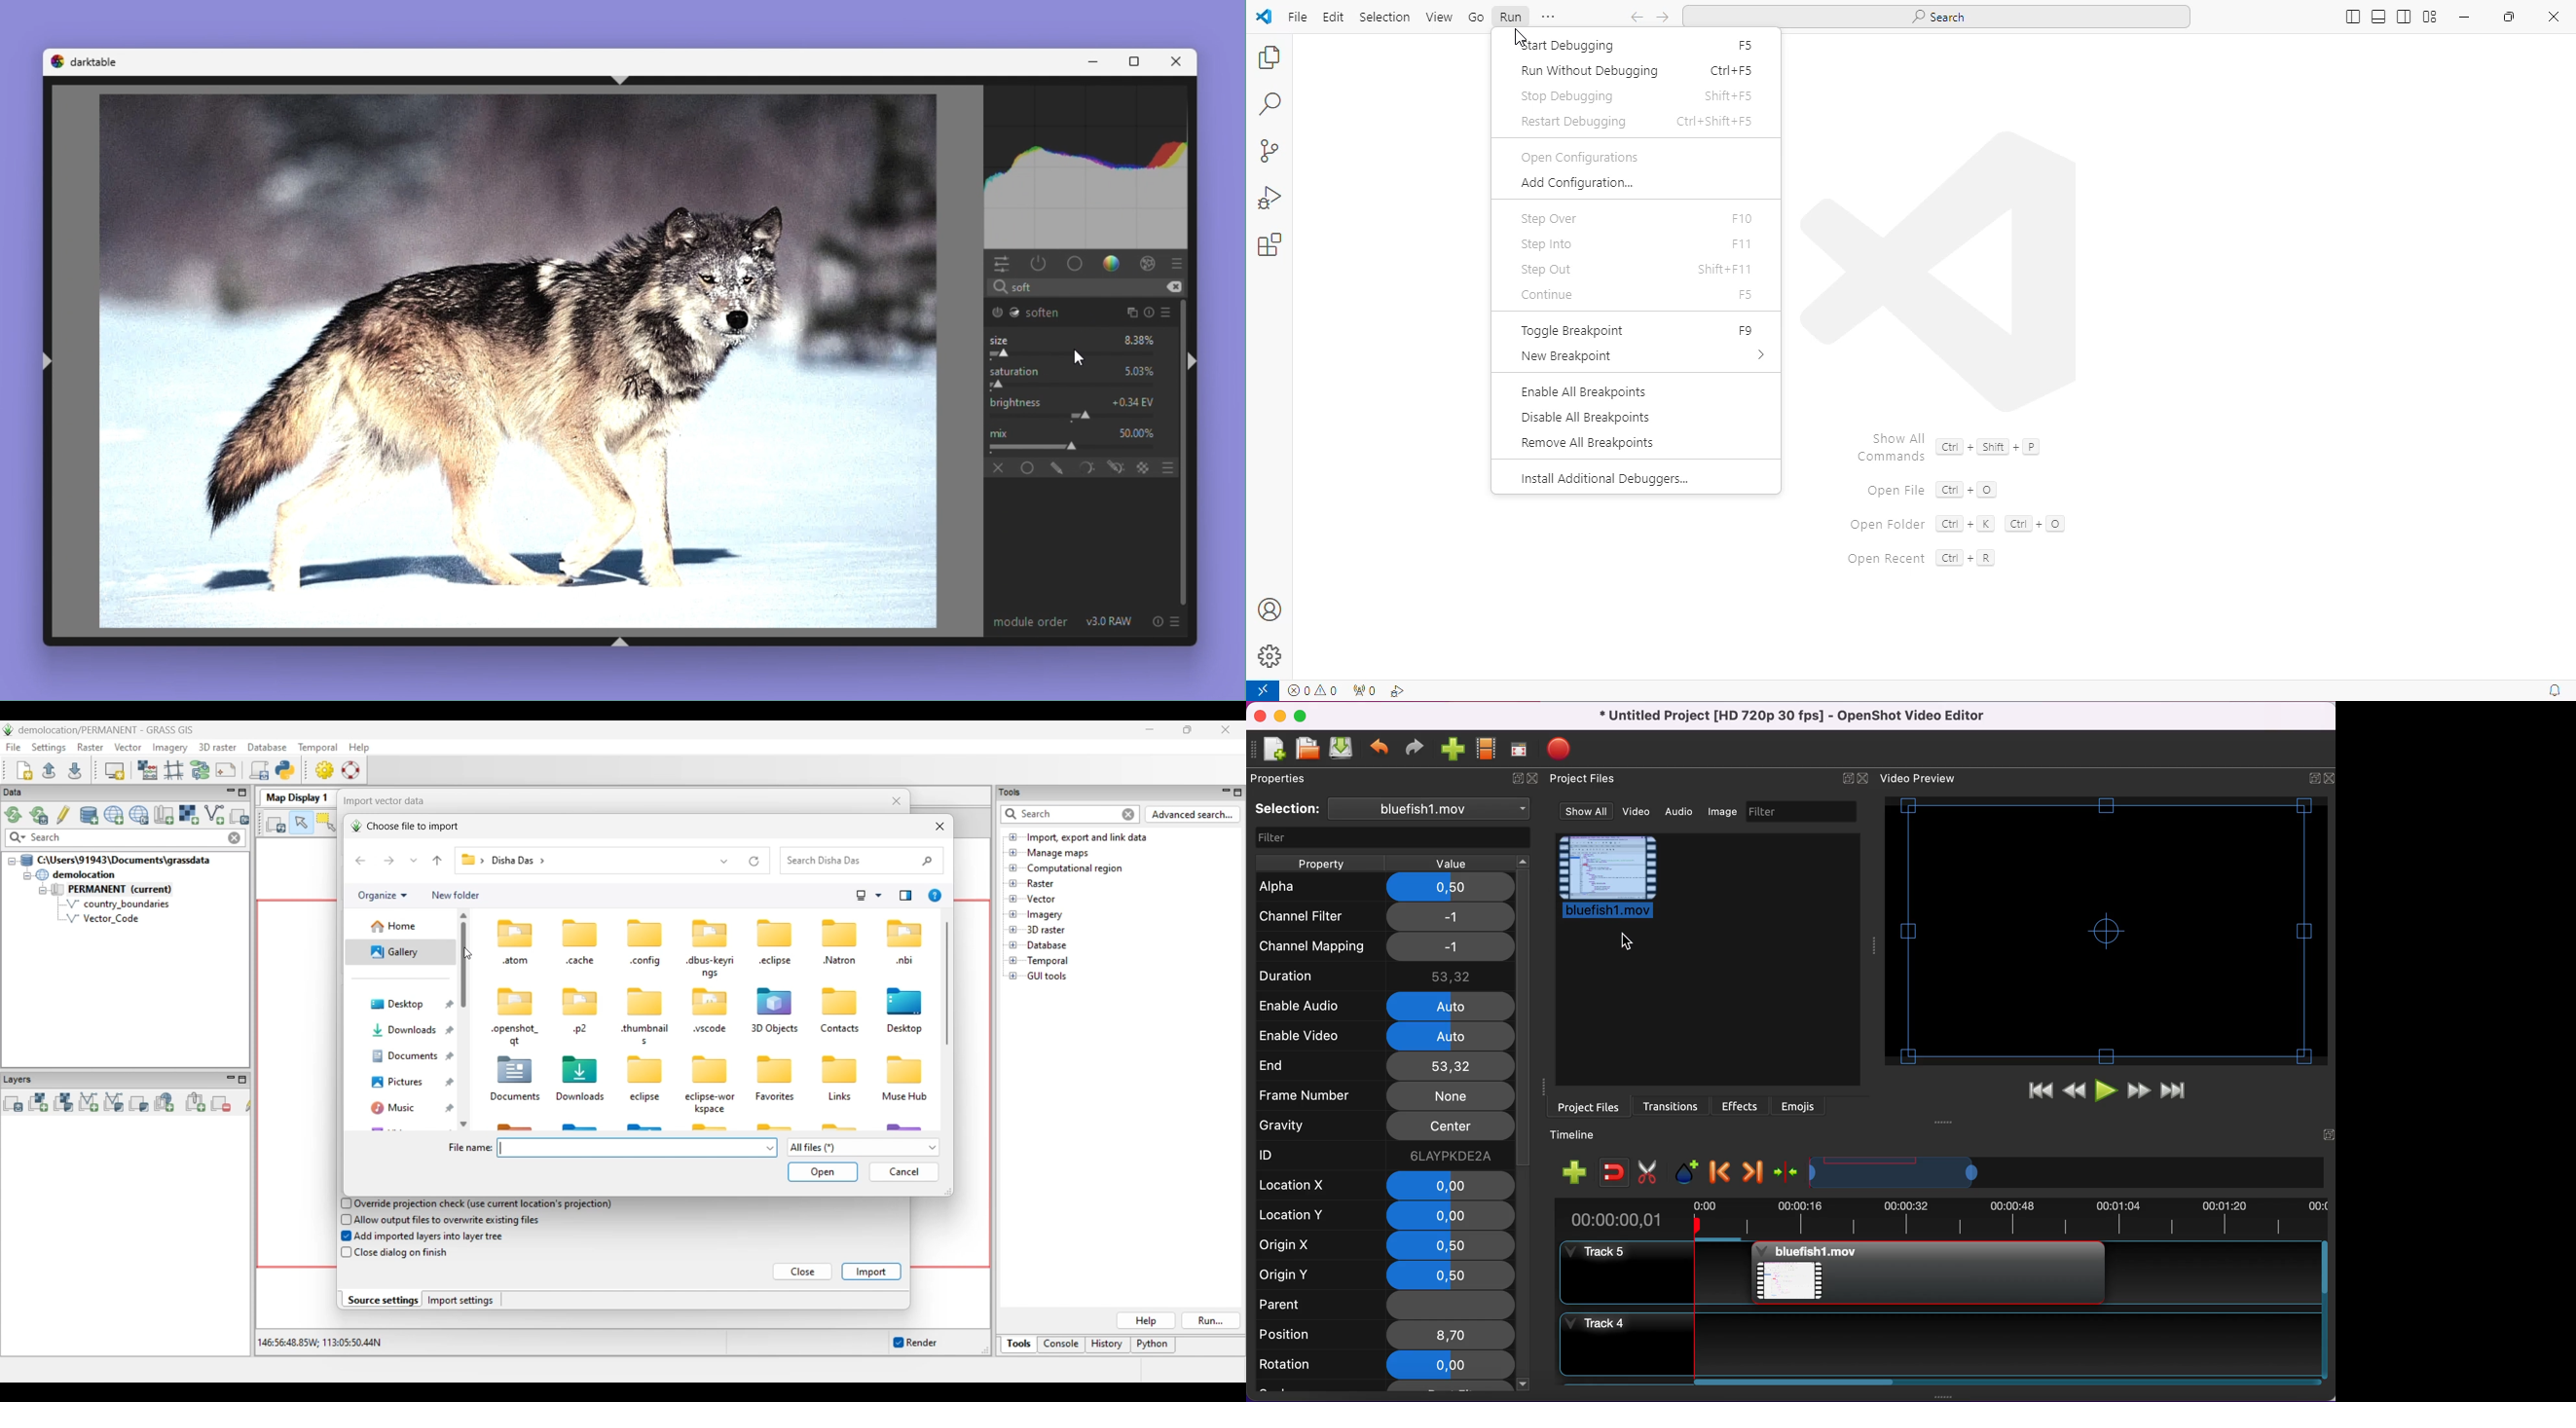 Image resolution: width=2576 pixels, height=1428 pixels. Describe the element at coordinates (1271, 198) in the screenshot. I see `run and debug` at that location.